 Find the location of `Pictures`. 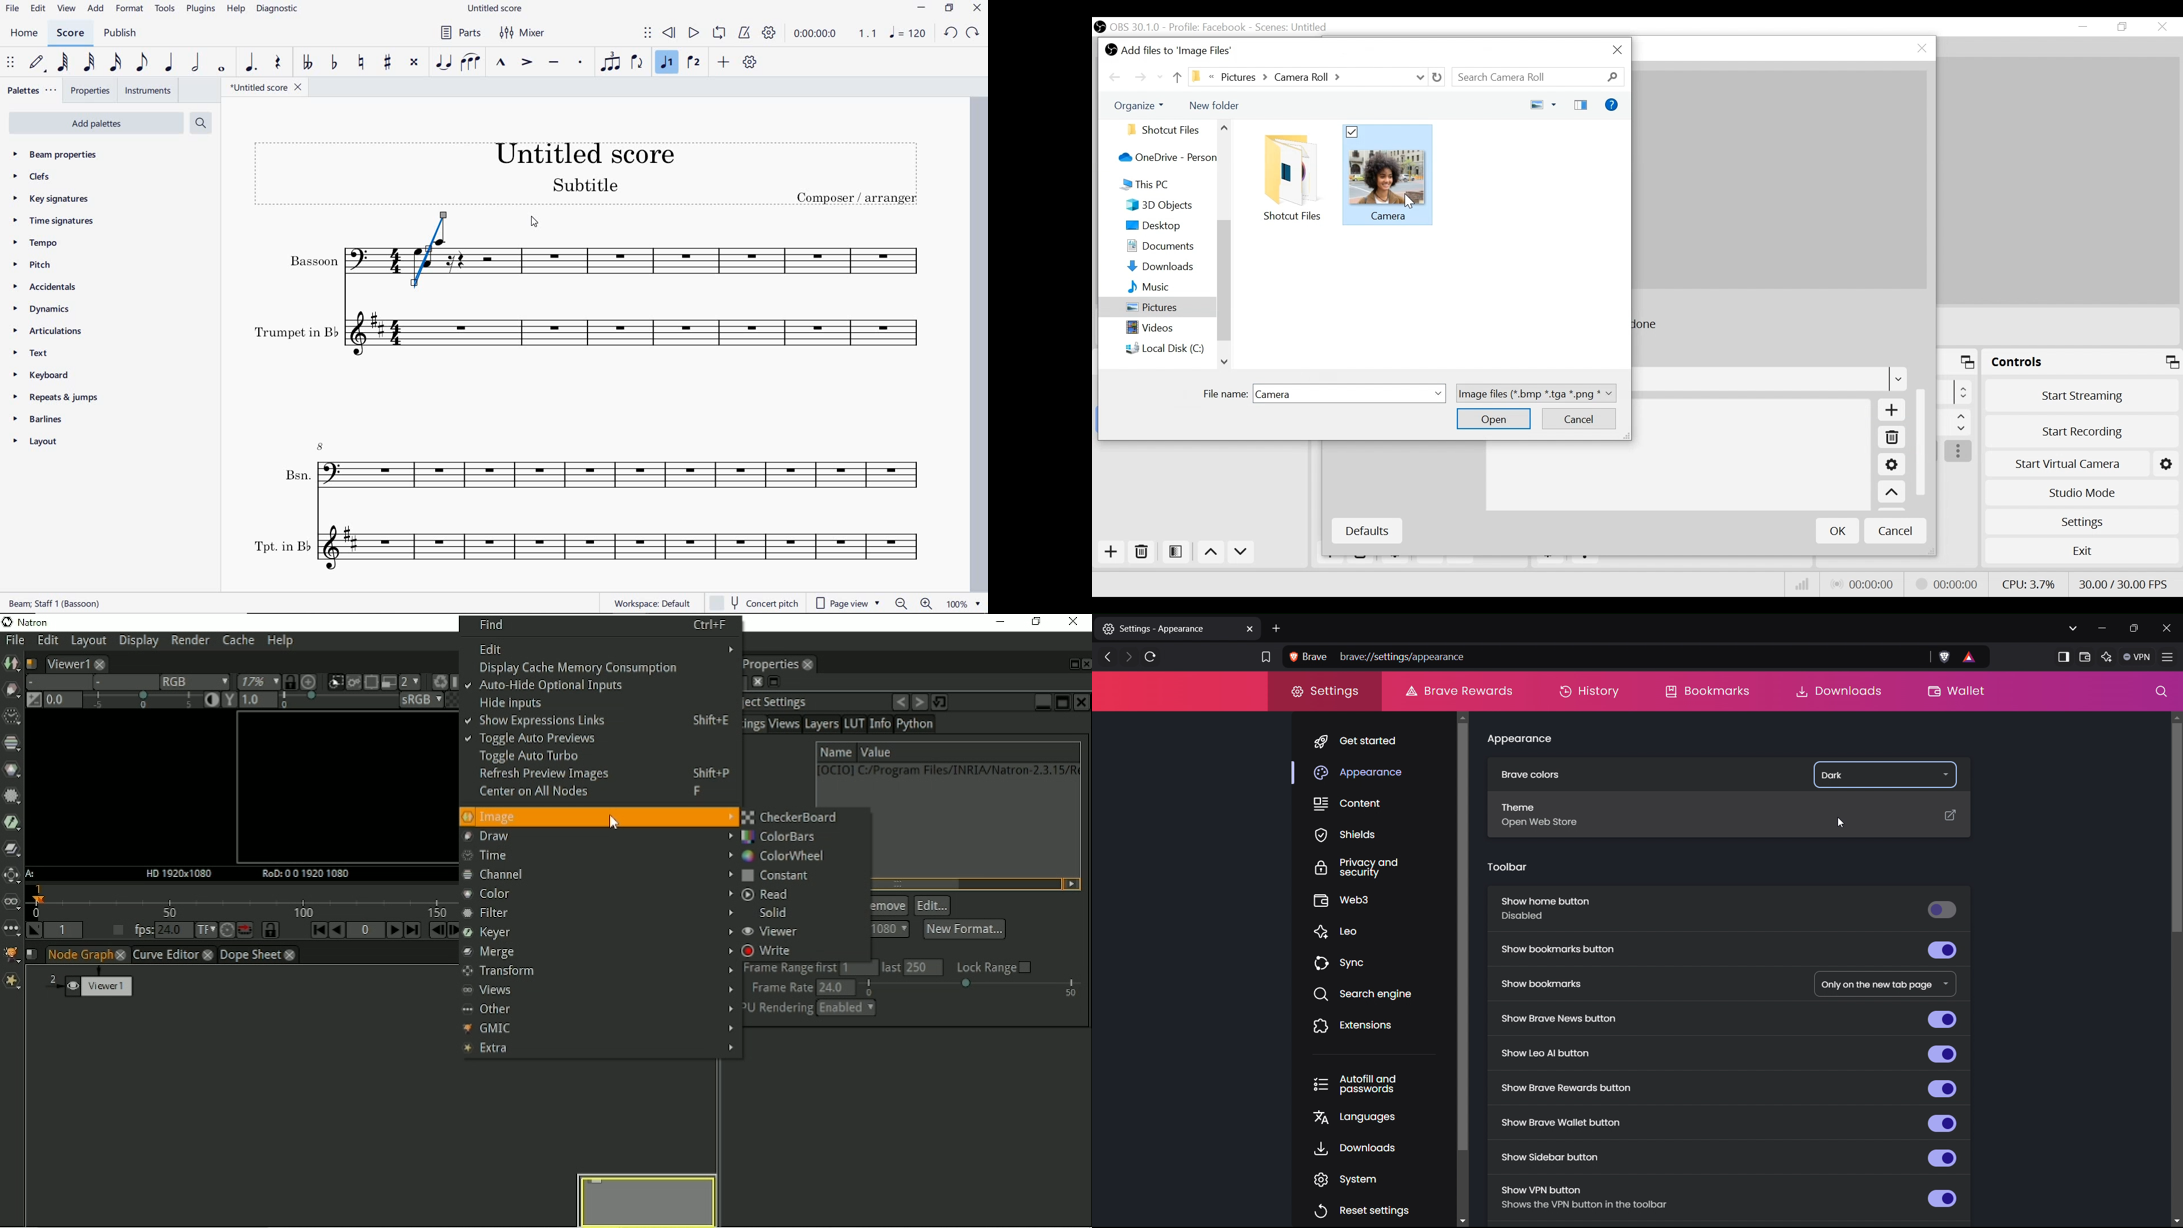

Pictures is located at coordinates (1155, 310).